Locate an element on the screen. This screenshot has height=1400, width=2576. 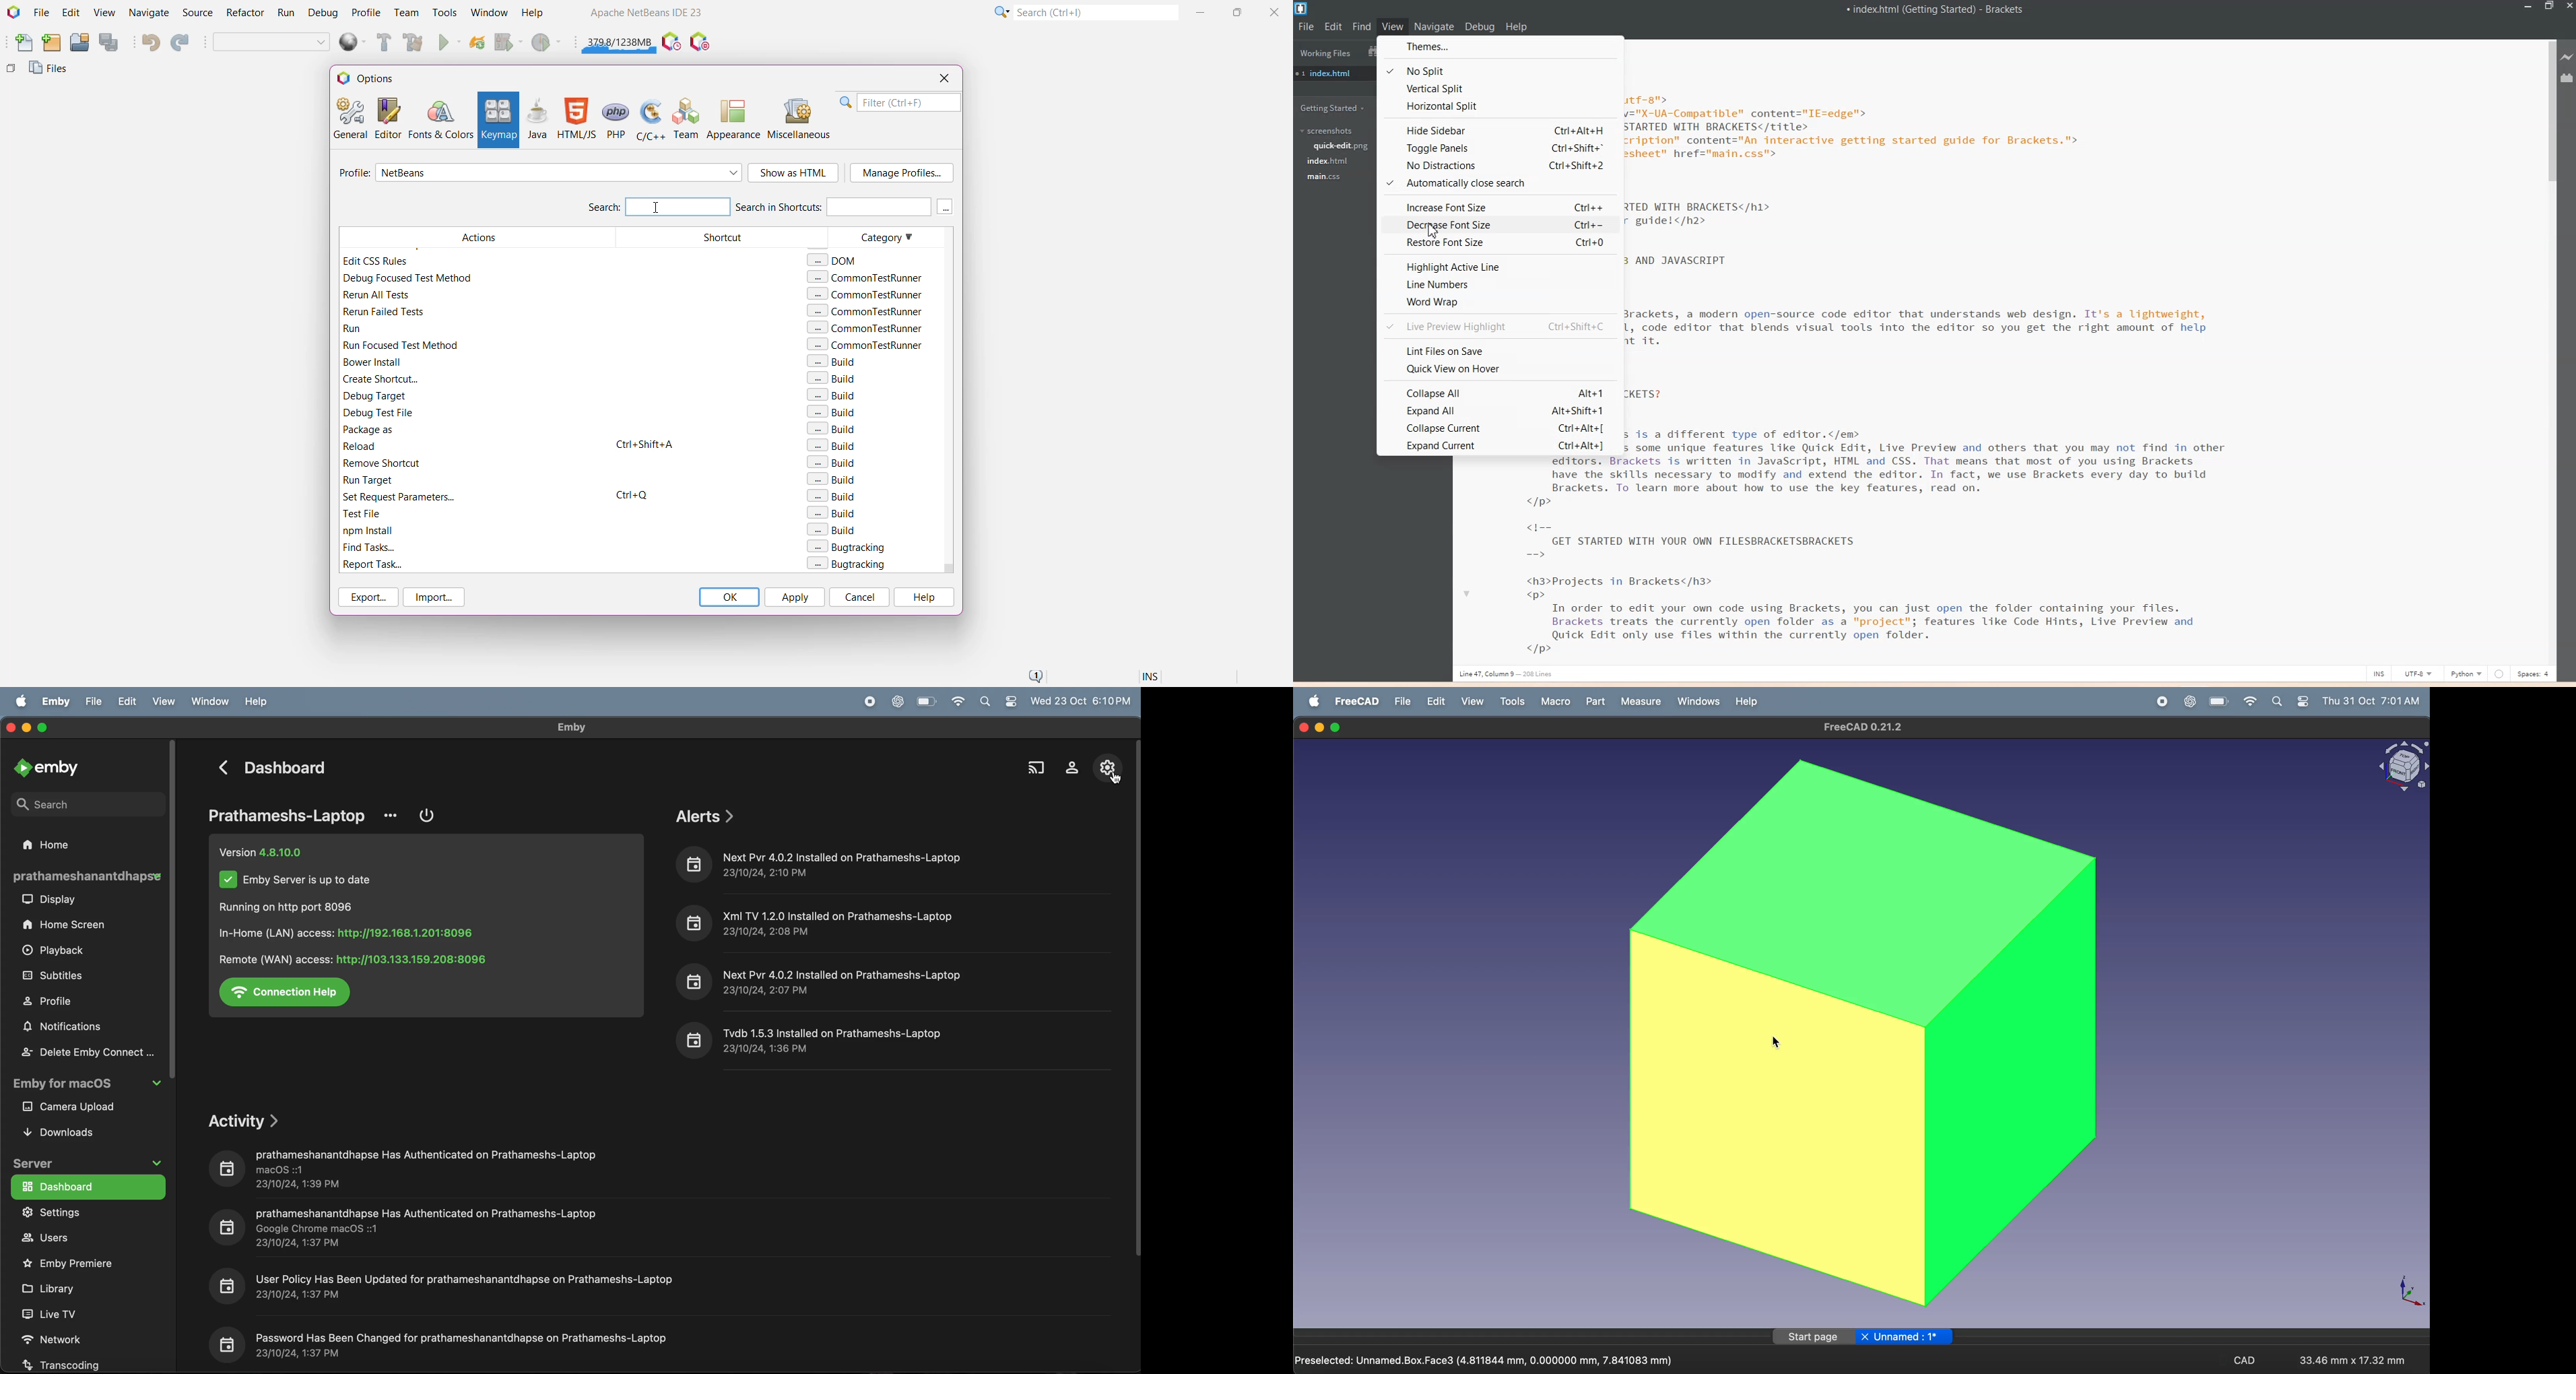
Remote (WAN) access: http://103.133.159.208:8096 is located at coordinates (349, 961).